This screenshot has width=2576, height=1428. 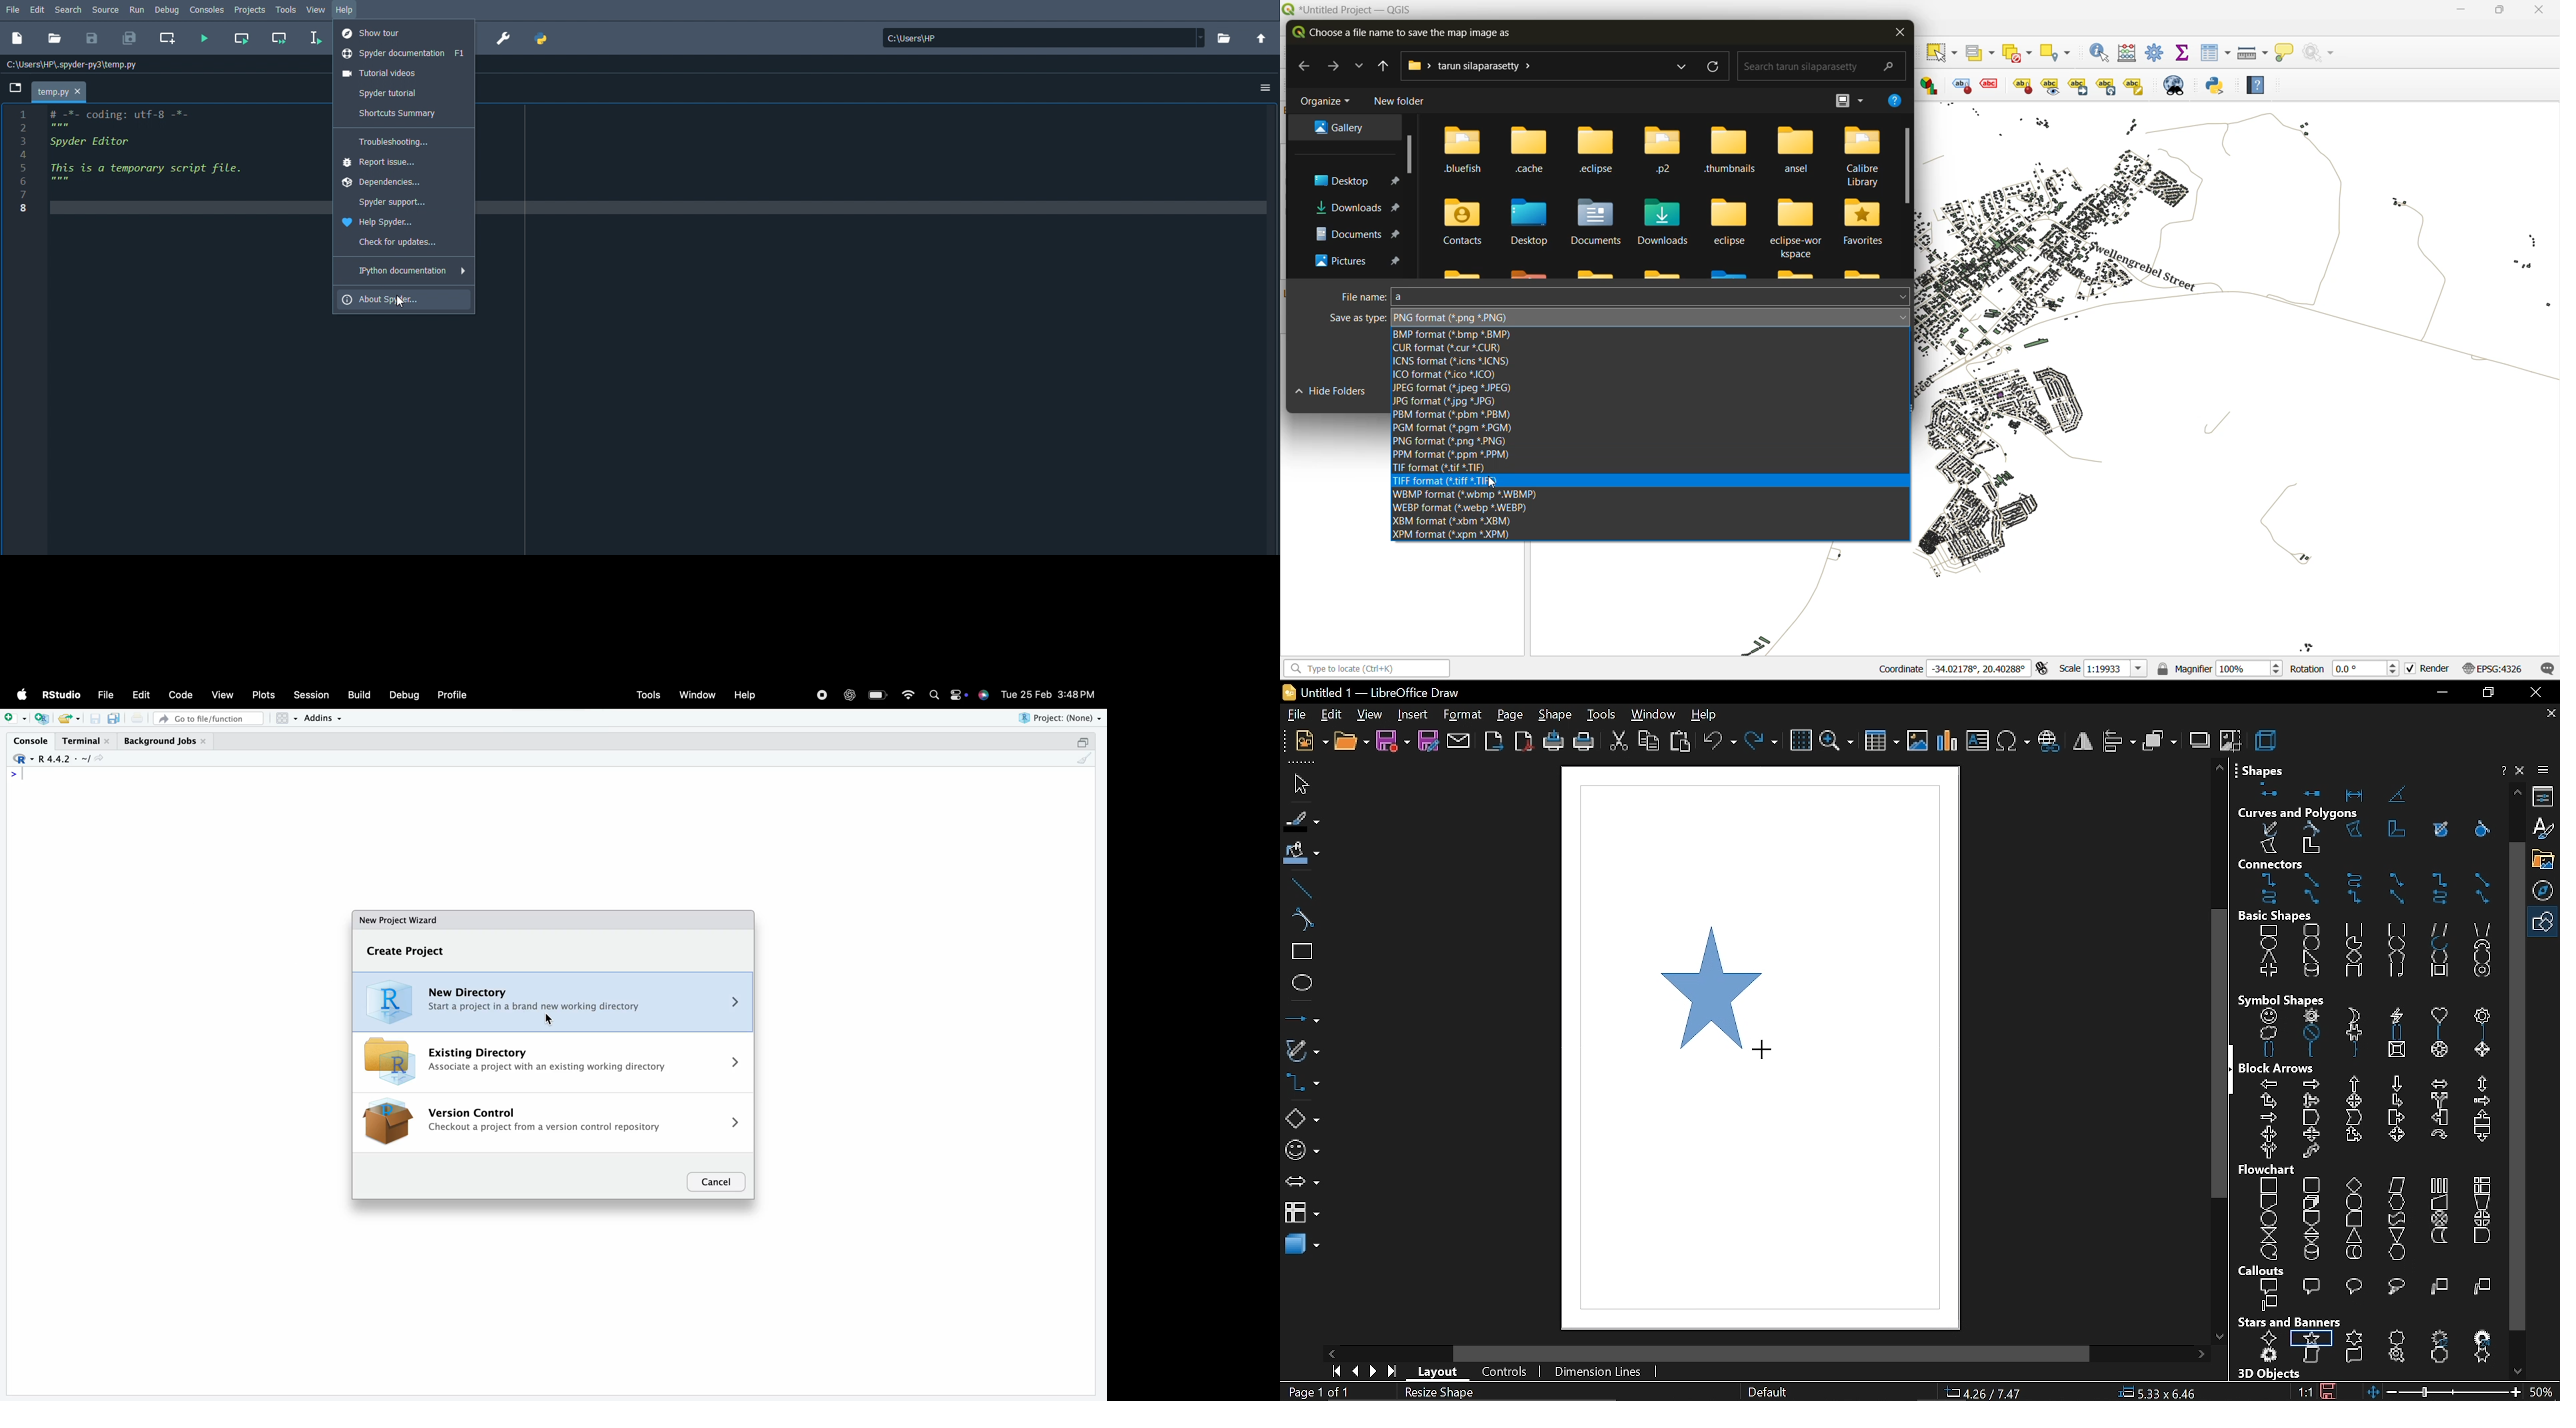 I want to click on Temporary file, so click(x=59, y=91).